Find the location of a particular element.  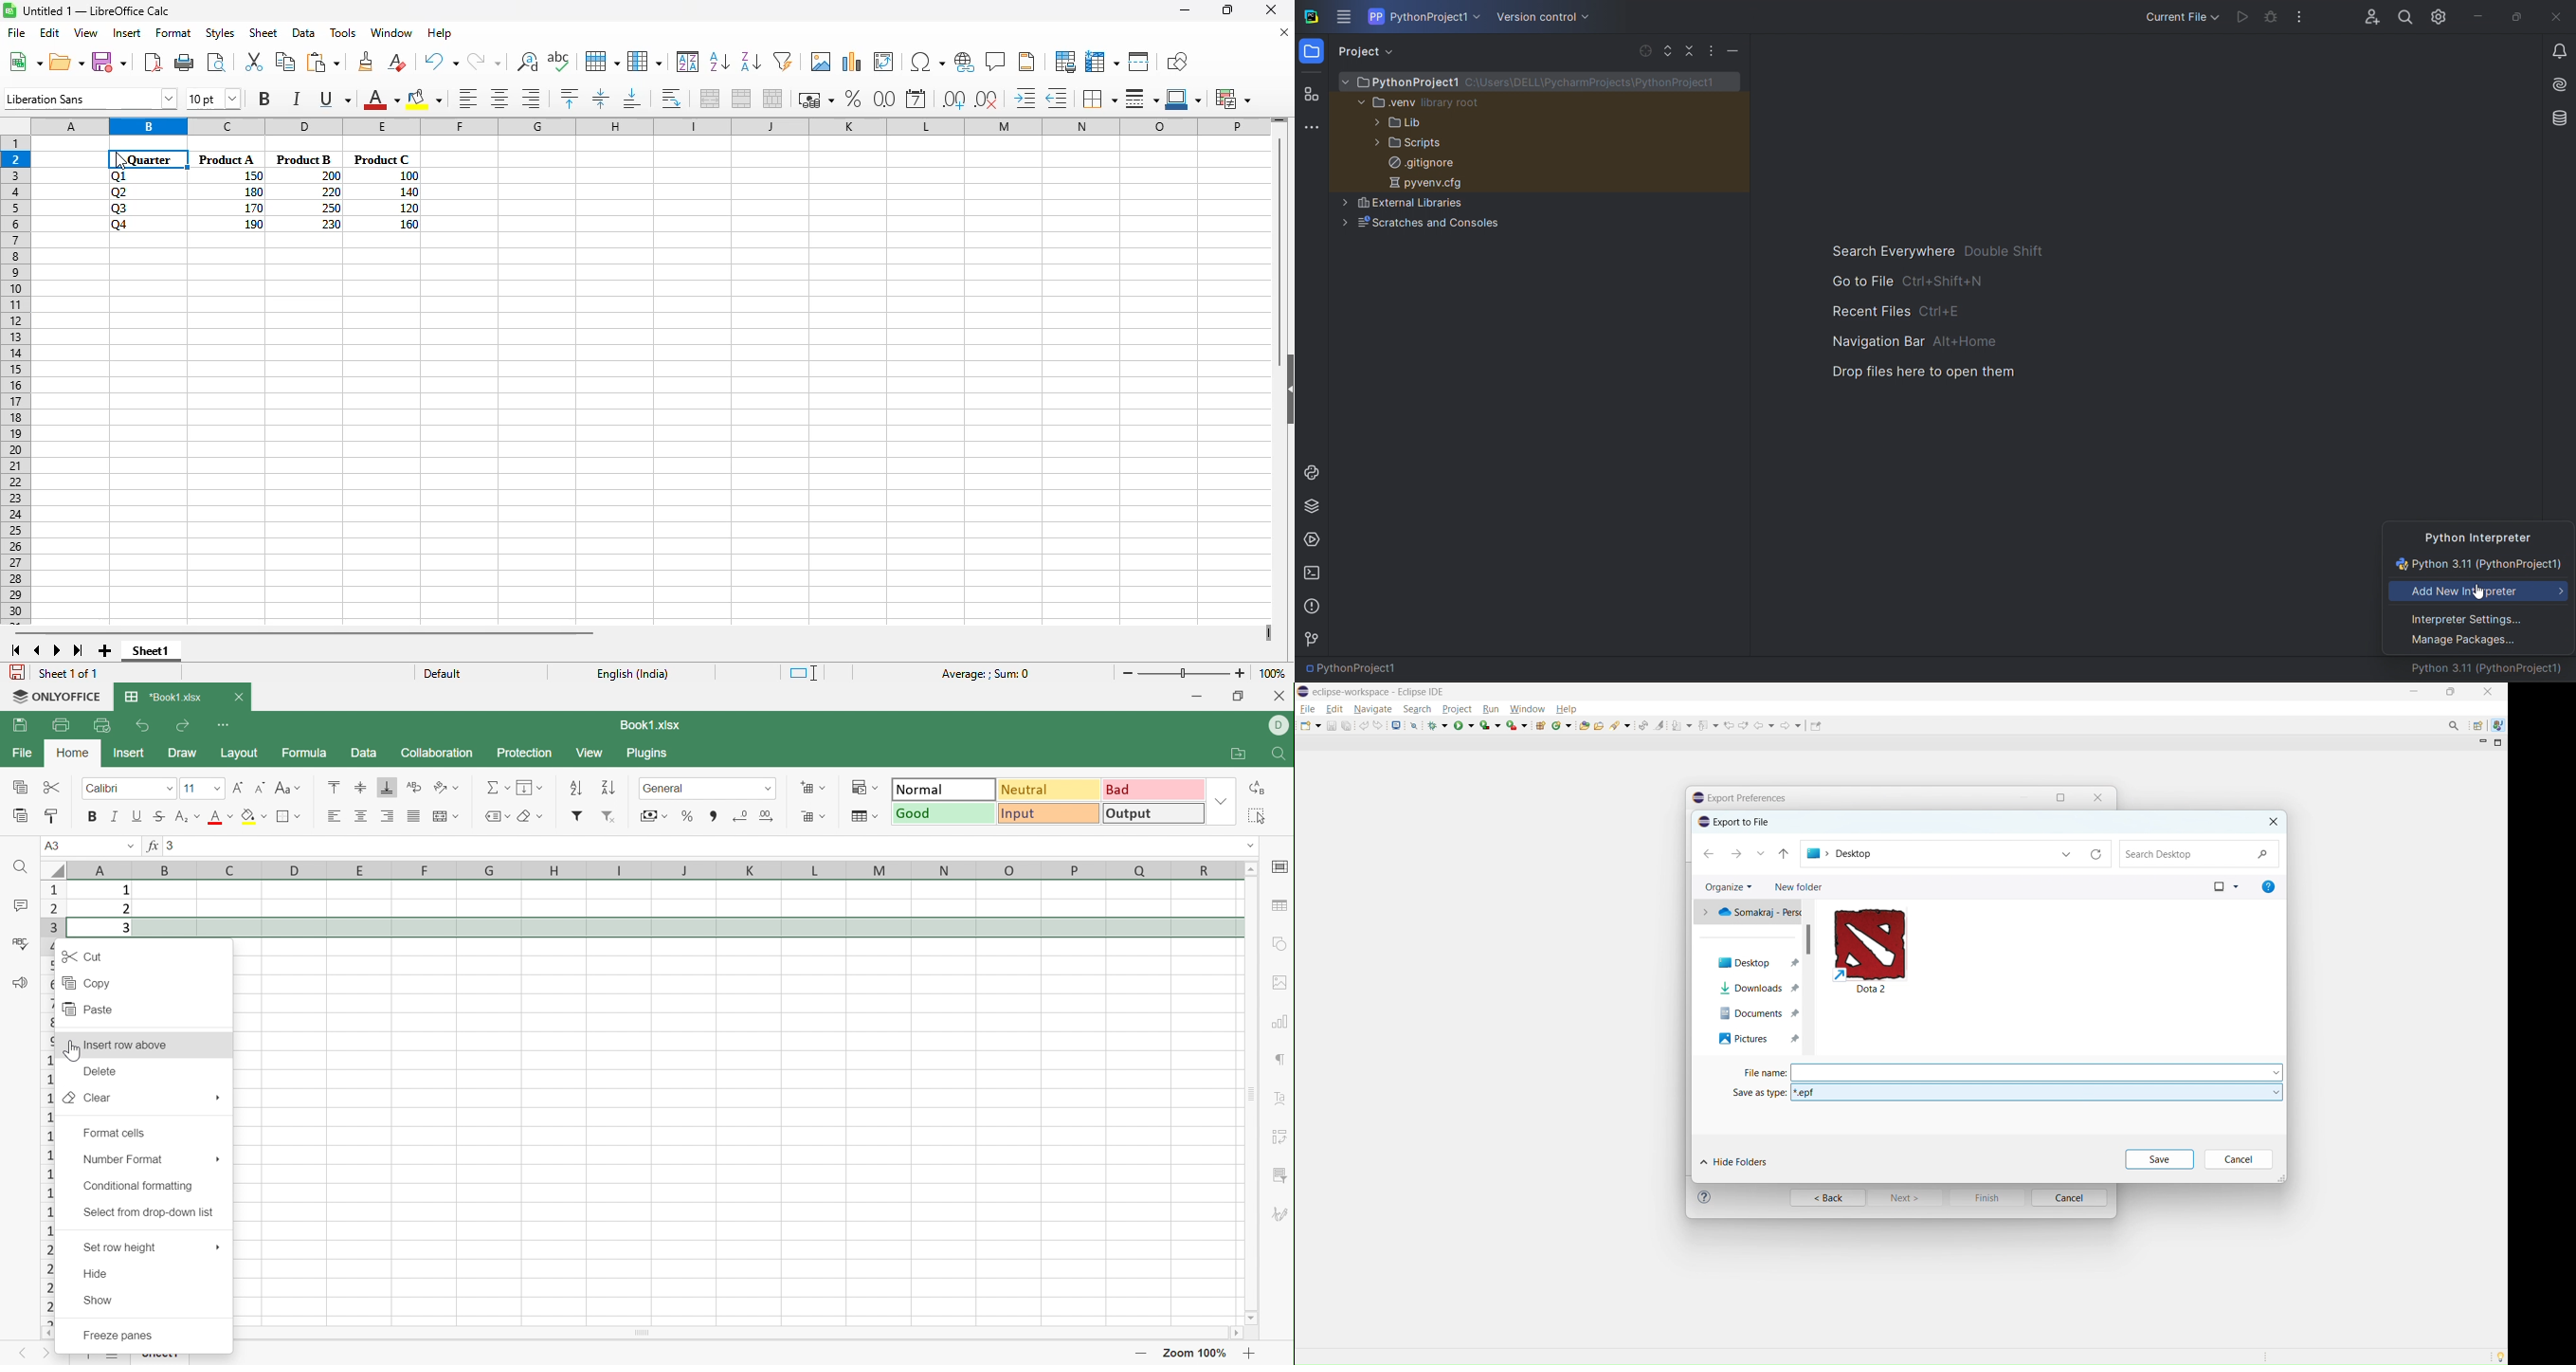

View is located at coordinates (590, 753).